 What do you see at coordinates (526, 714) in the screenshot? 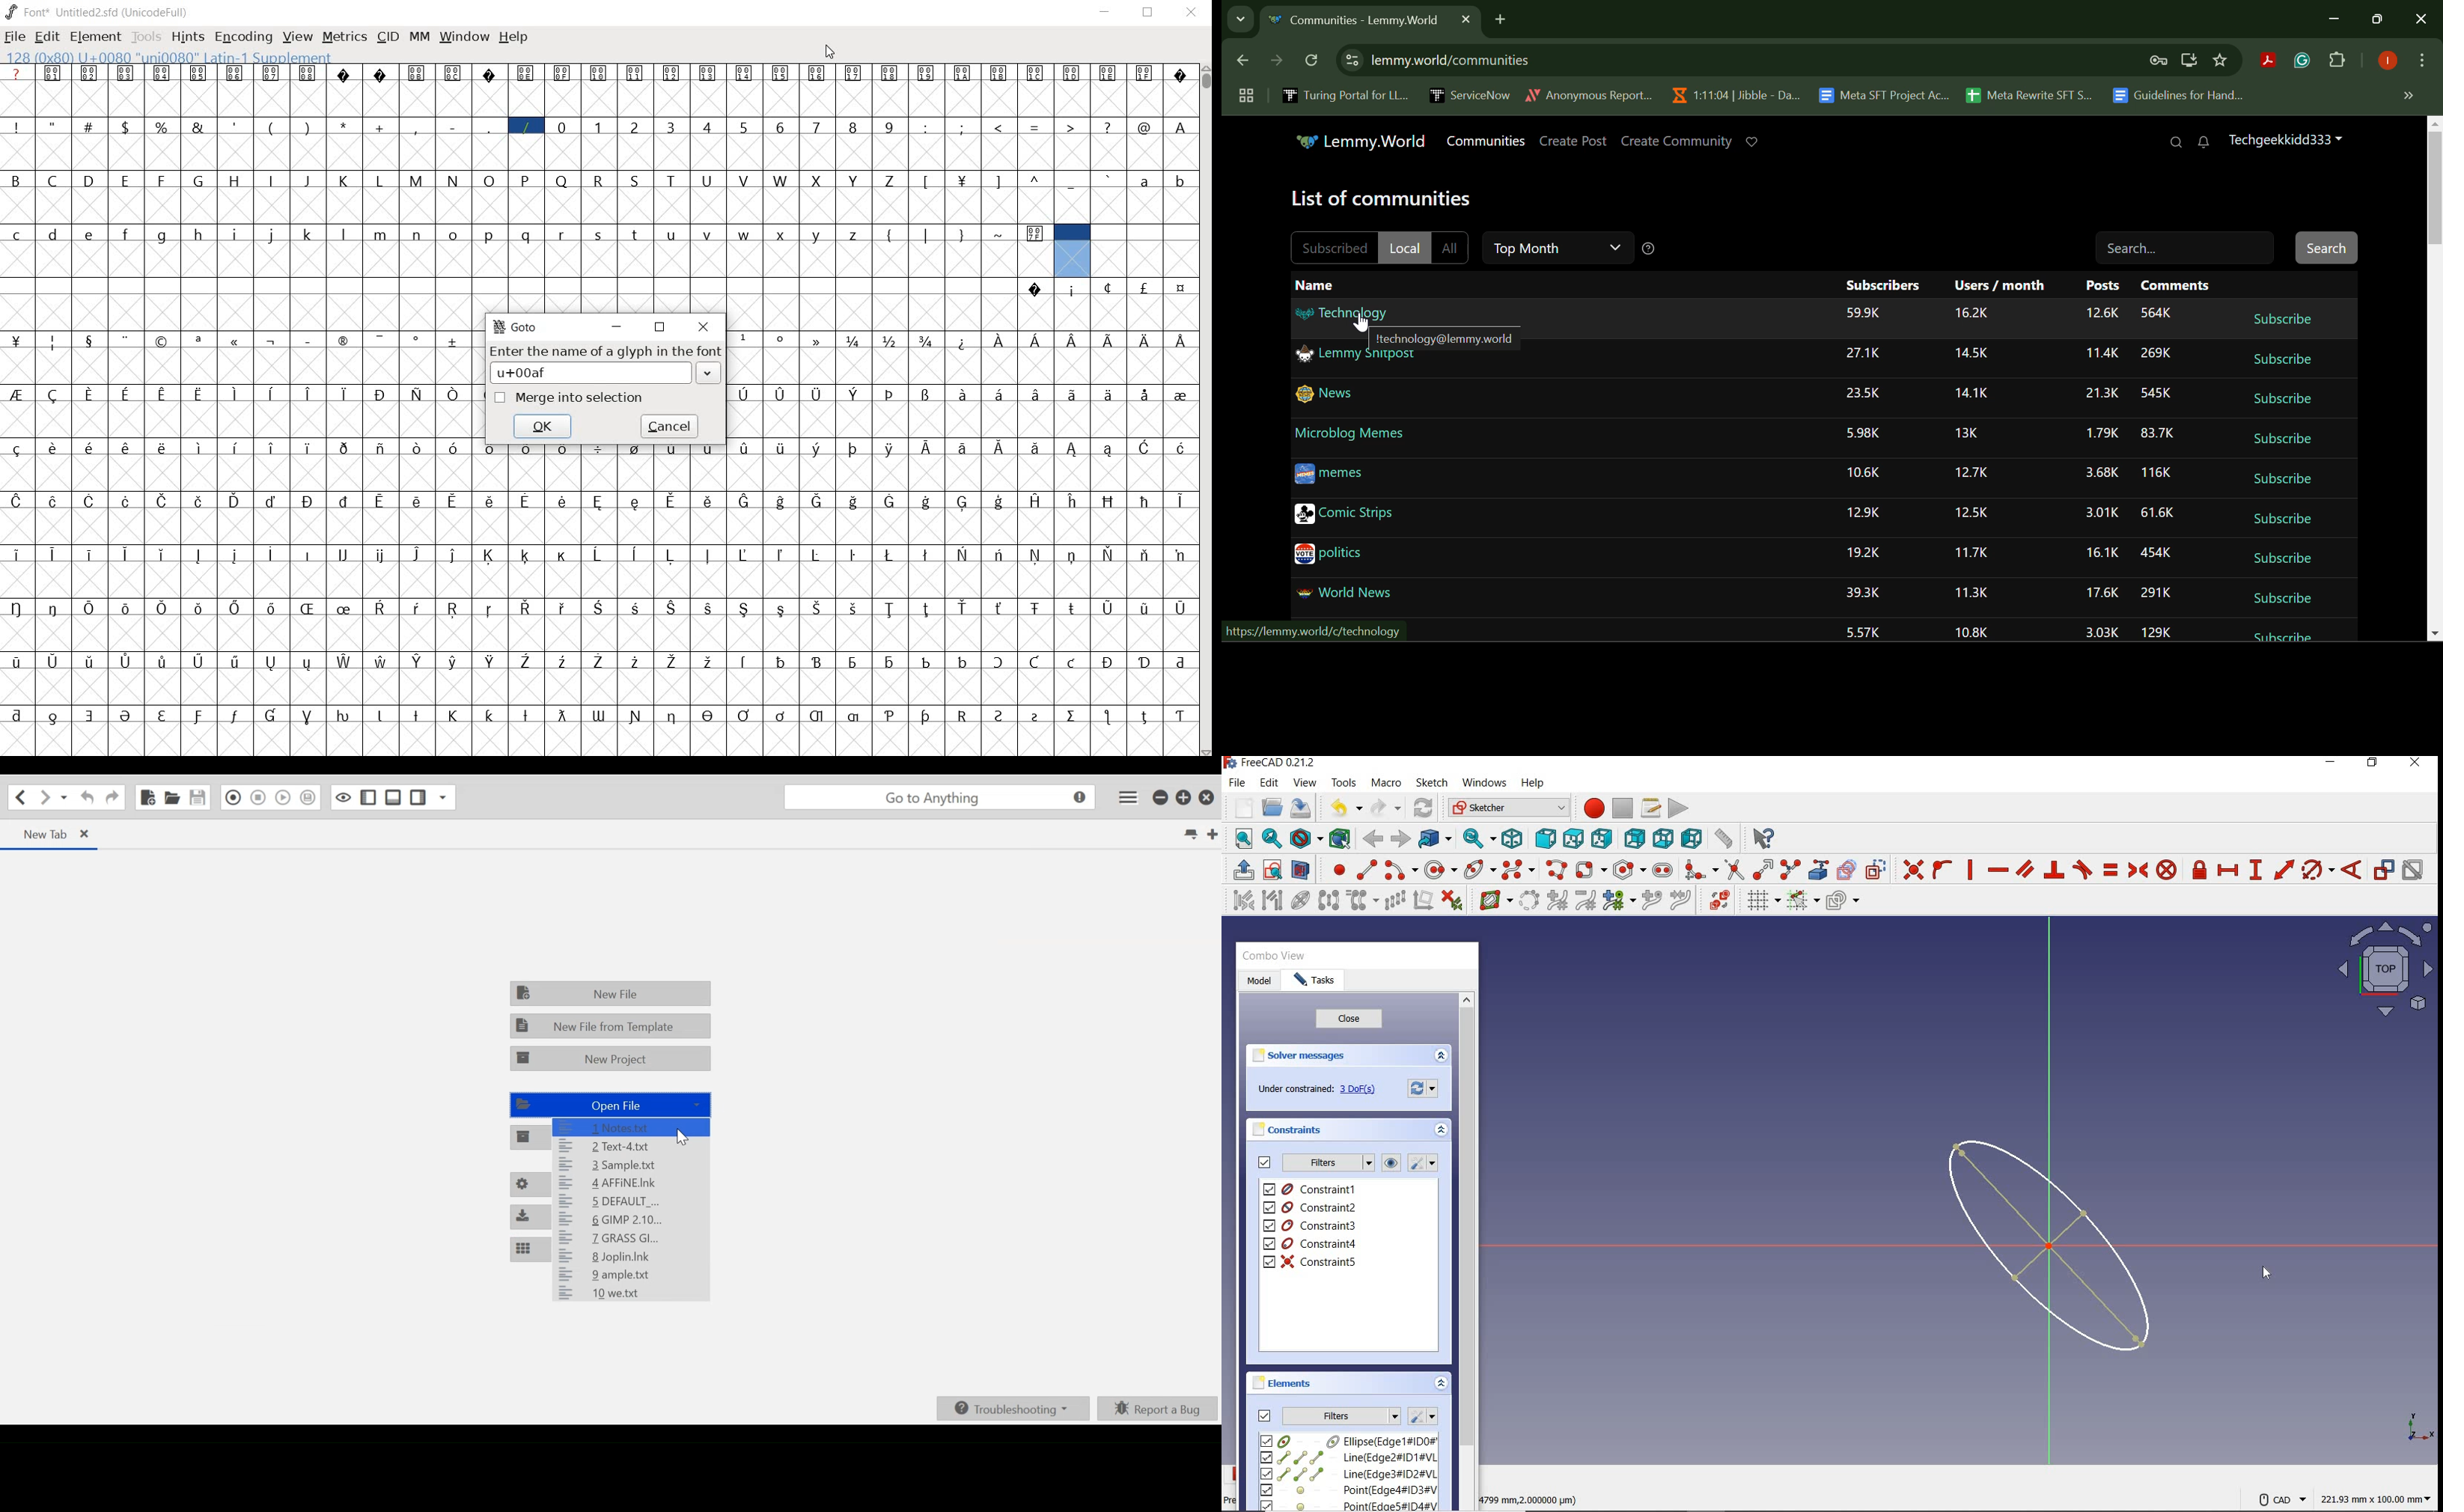
I see `Symbol` at bounding box center [526, 714].